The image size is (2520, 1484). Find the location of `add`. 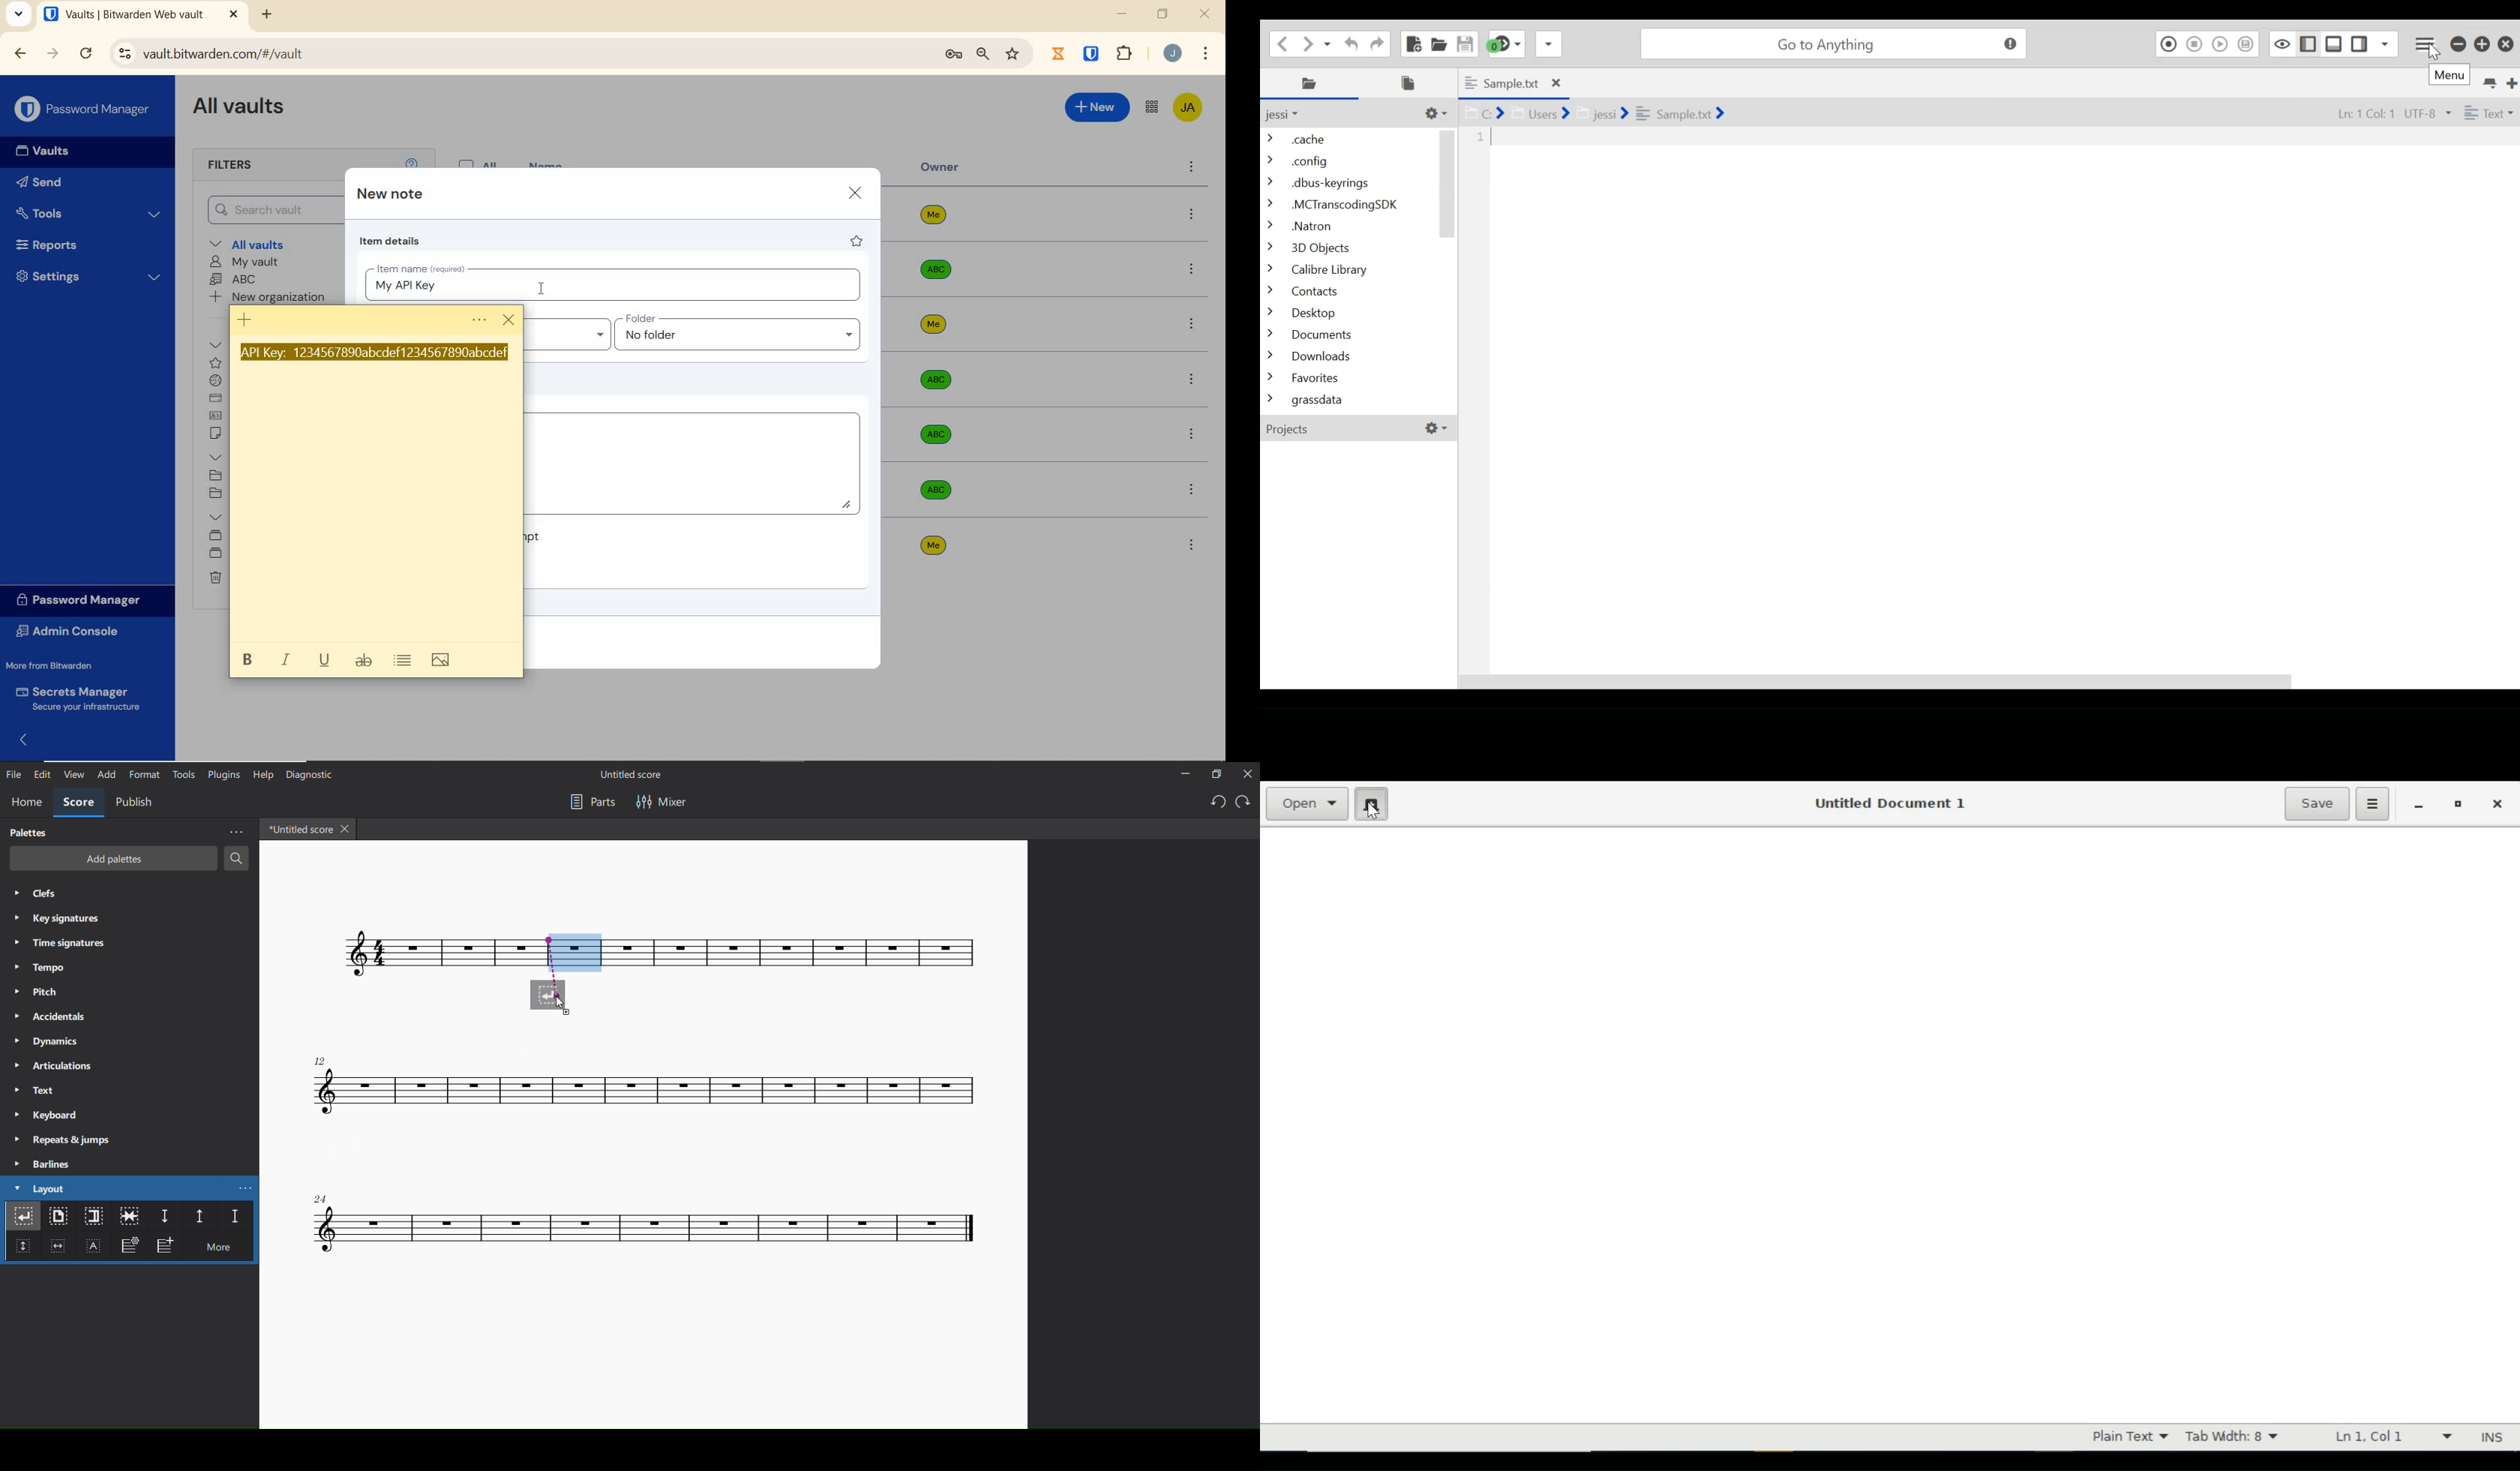

add is located at coordinates (106, 775).